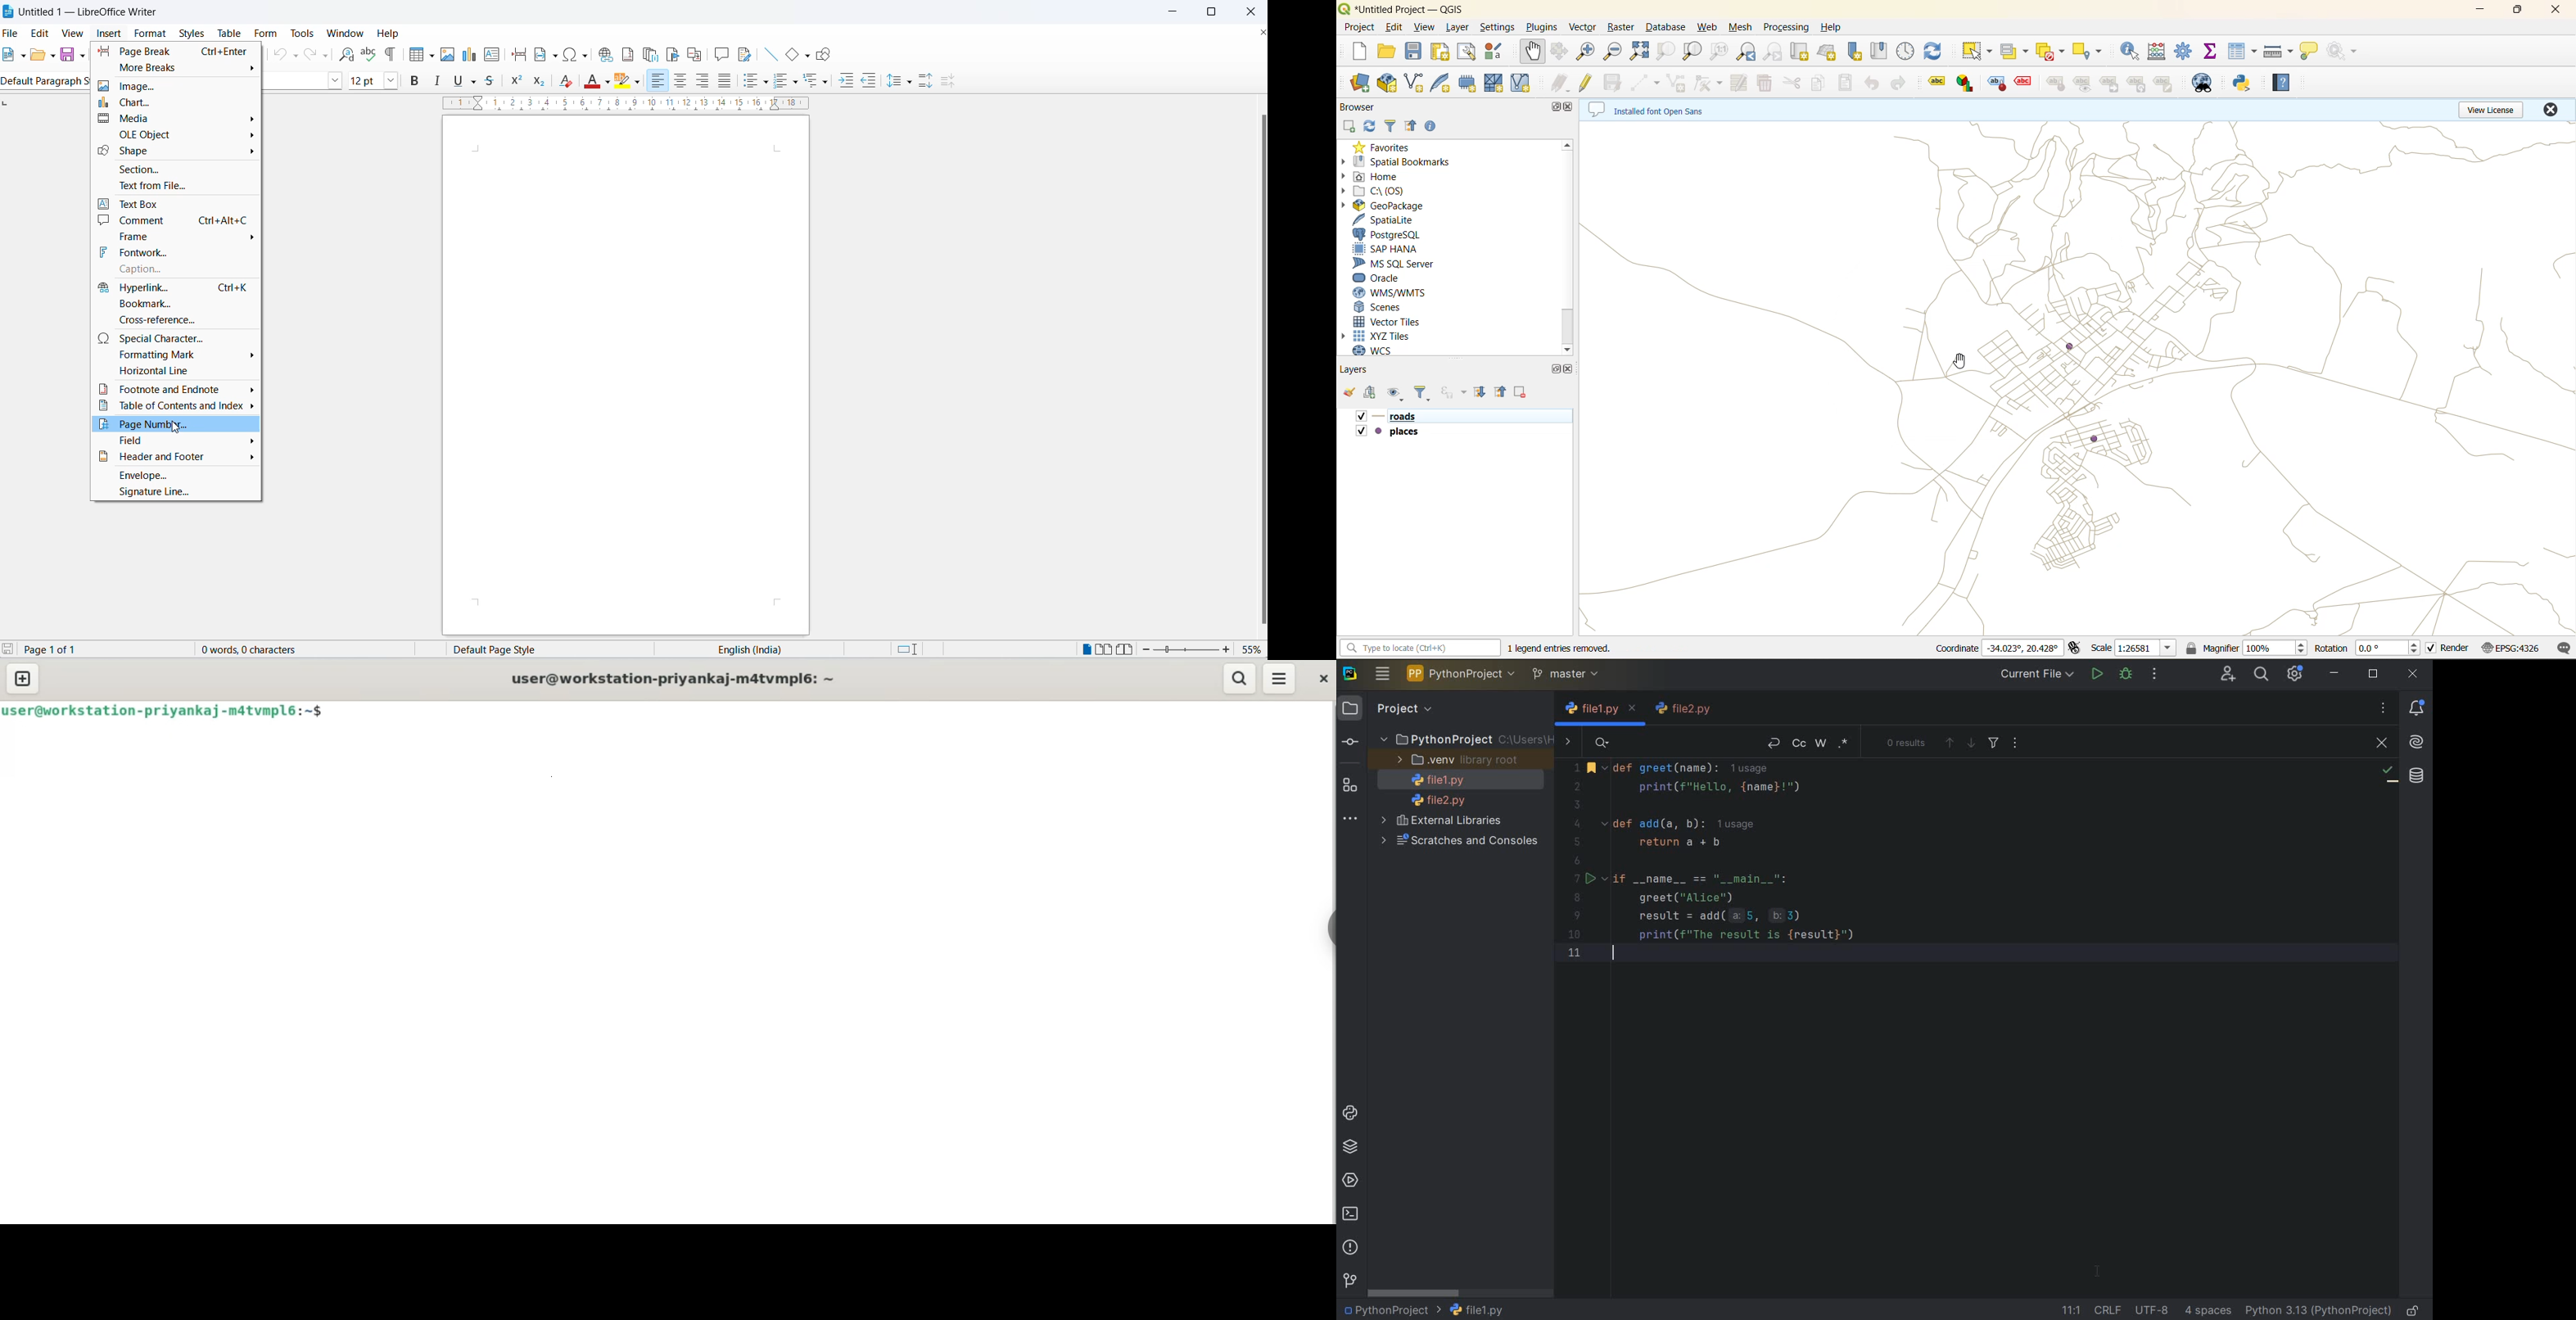  What do you see at coordinates (175, 442) in the screenshot?
I see `field` at bounding box center [175, 442].